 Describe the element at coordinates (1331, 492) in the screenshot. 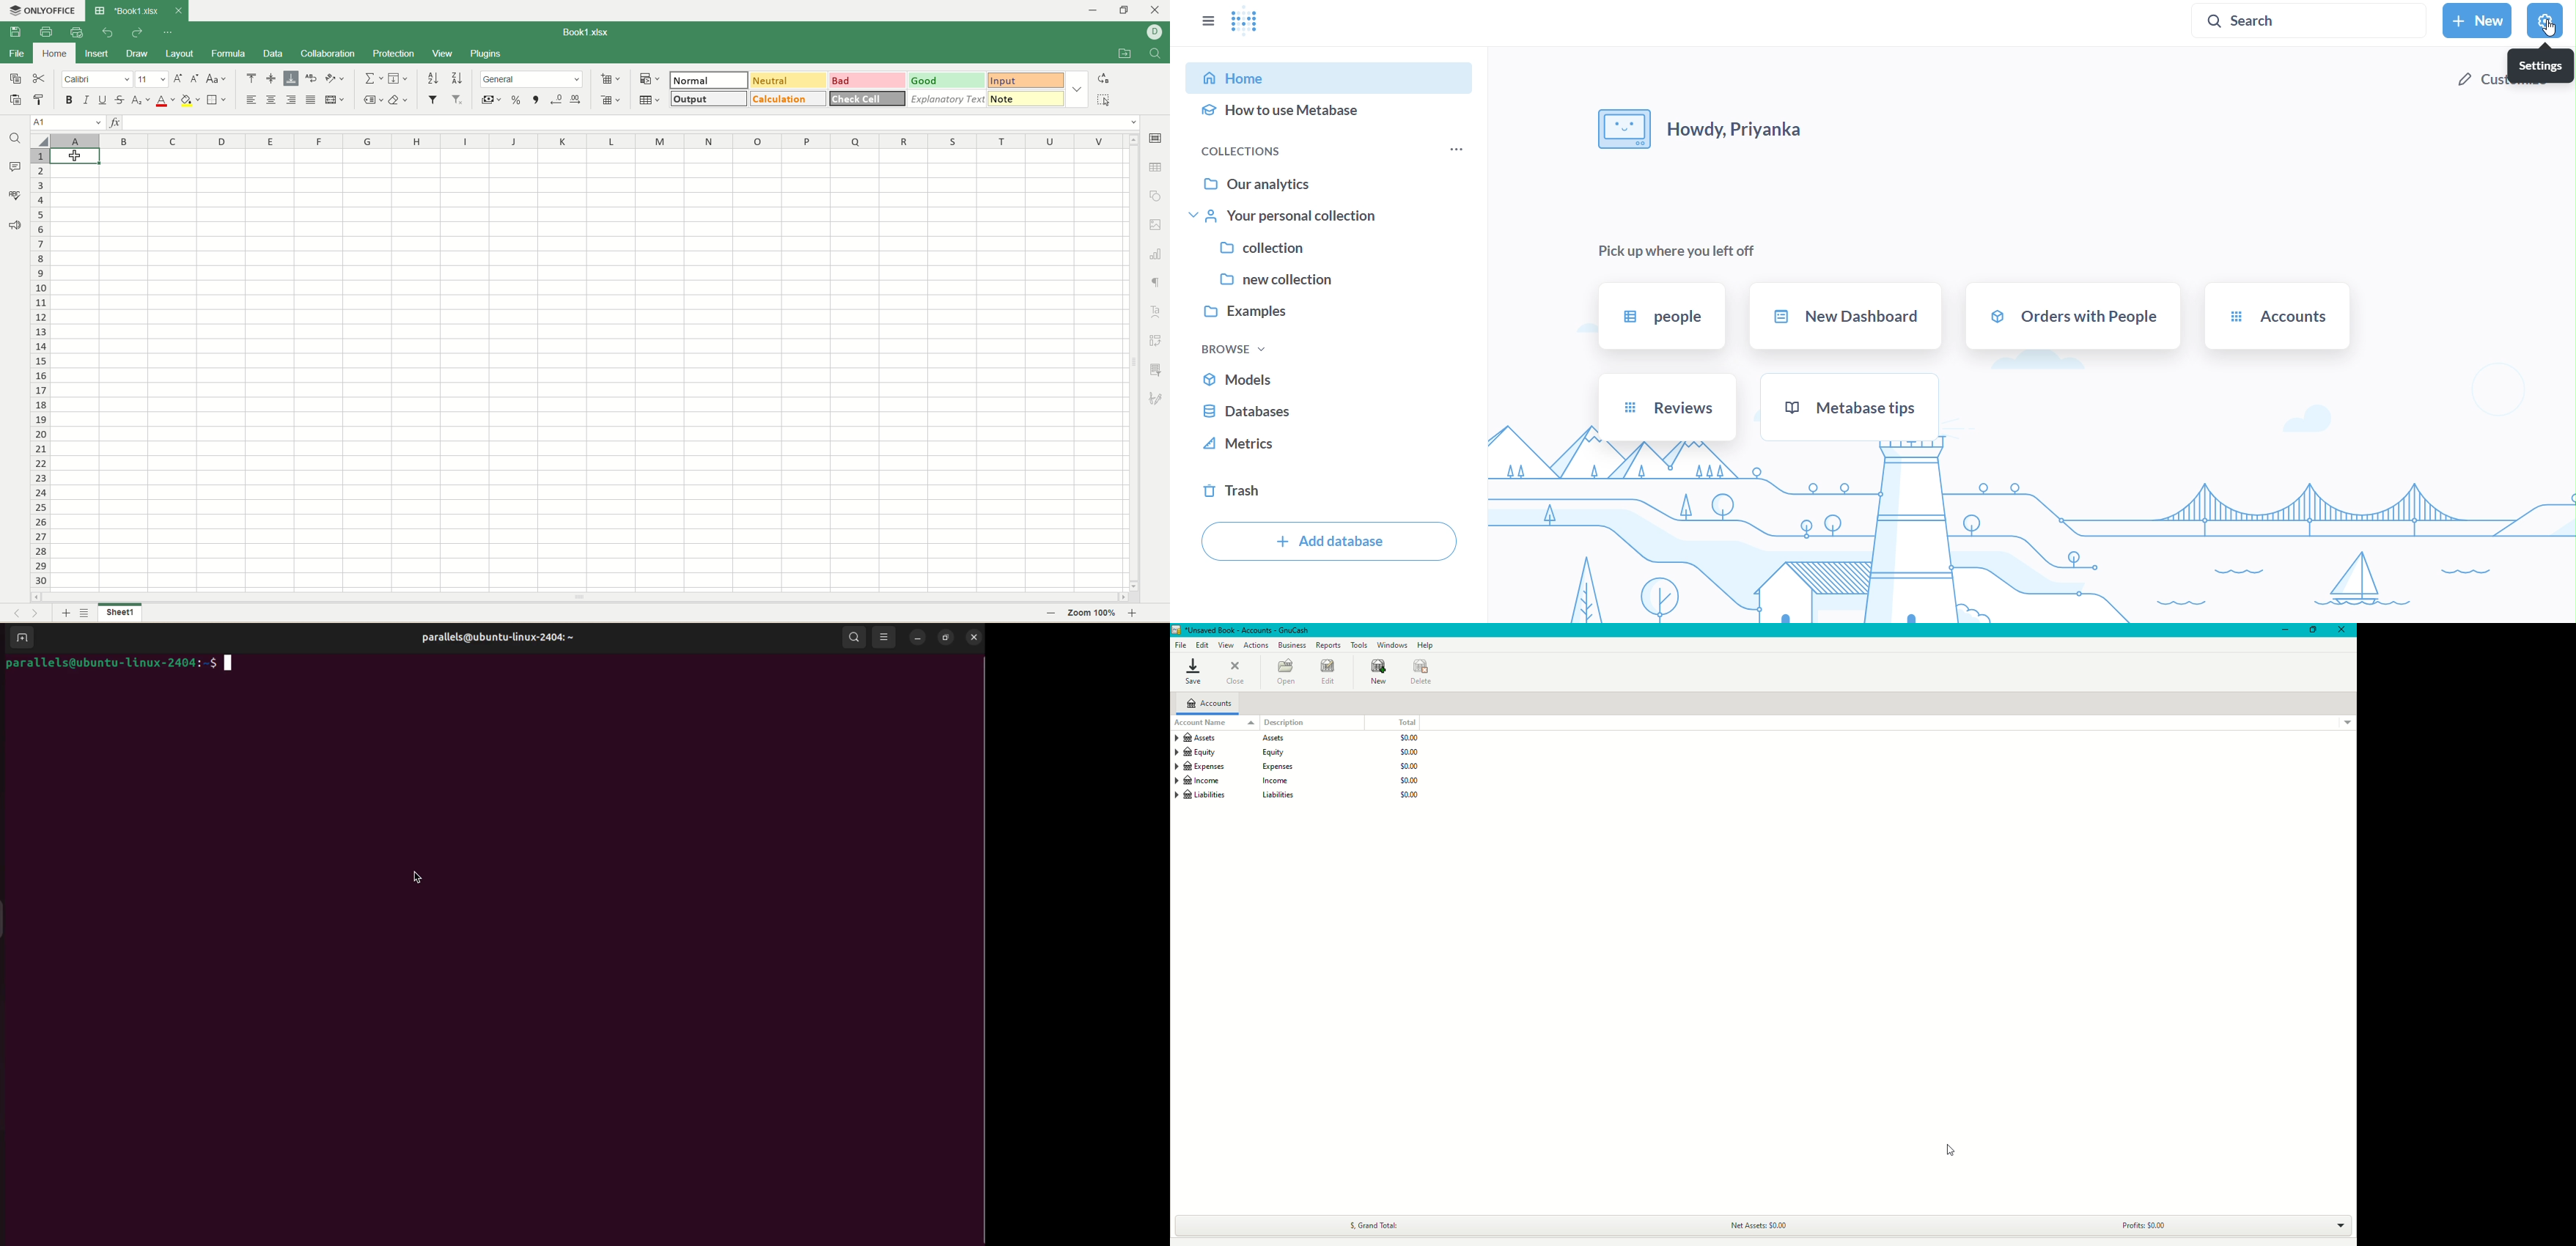

I see `trash` at that location.